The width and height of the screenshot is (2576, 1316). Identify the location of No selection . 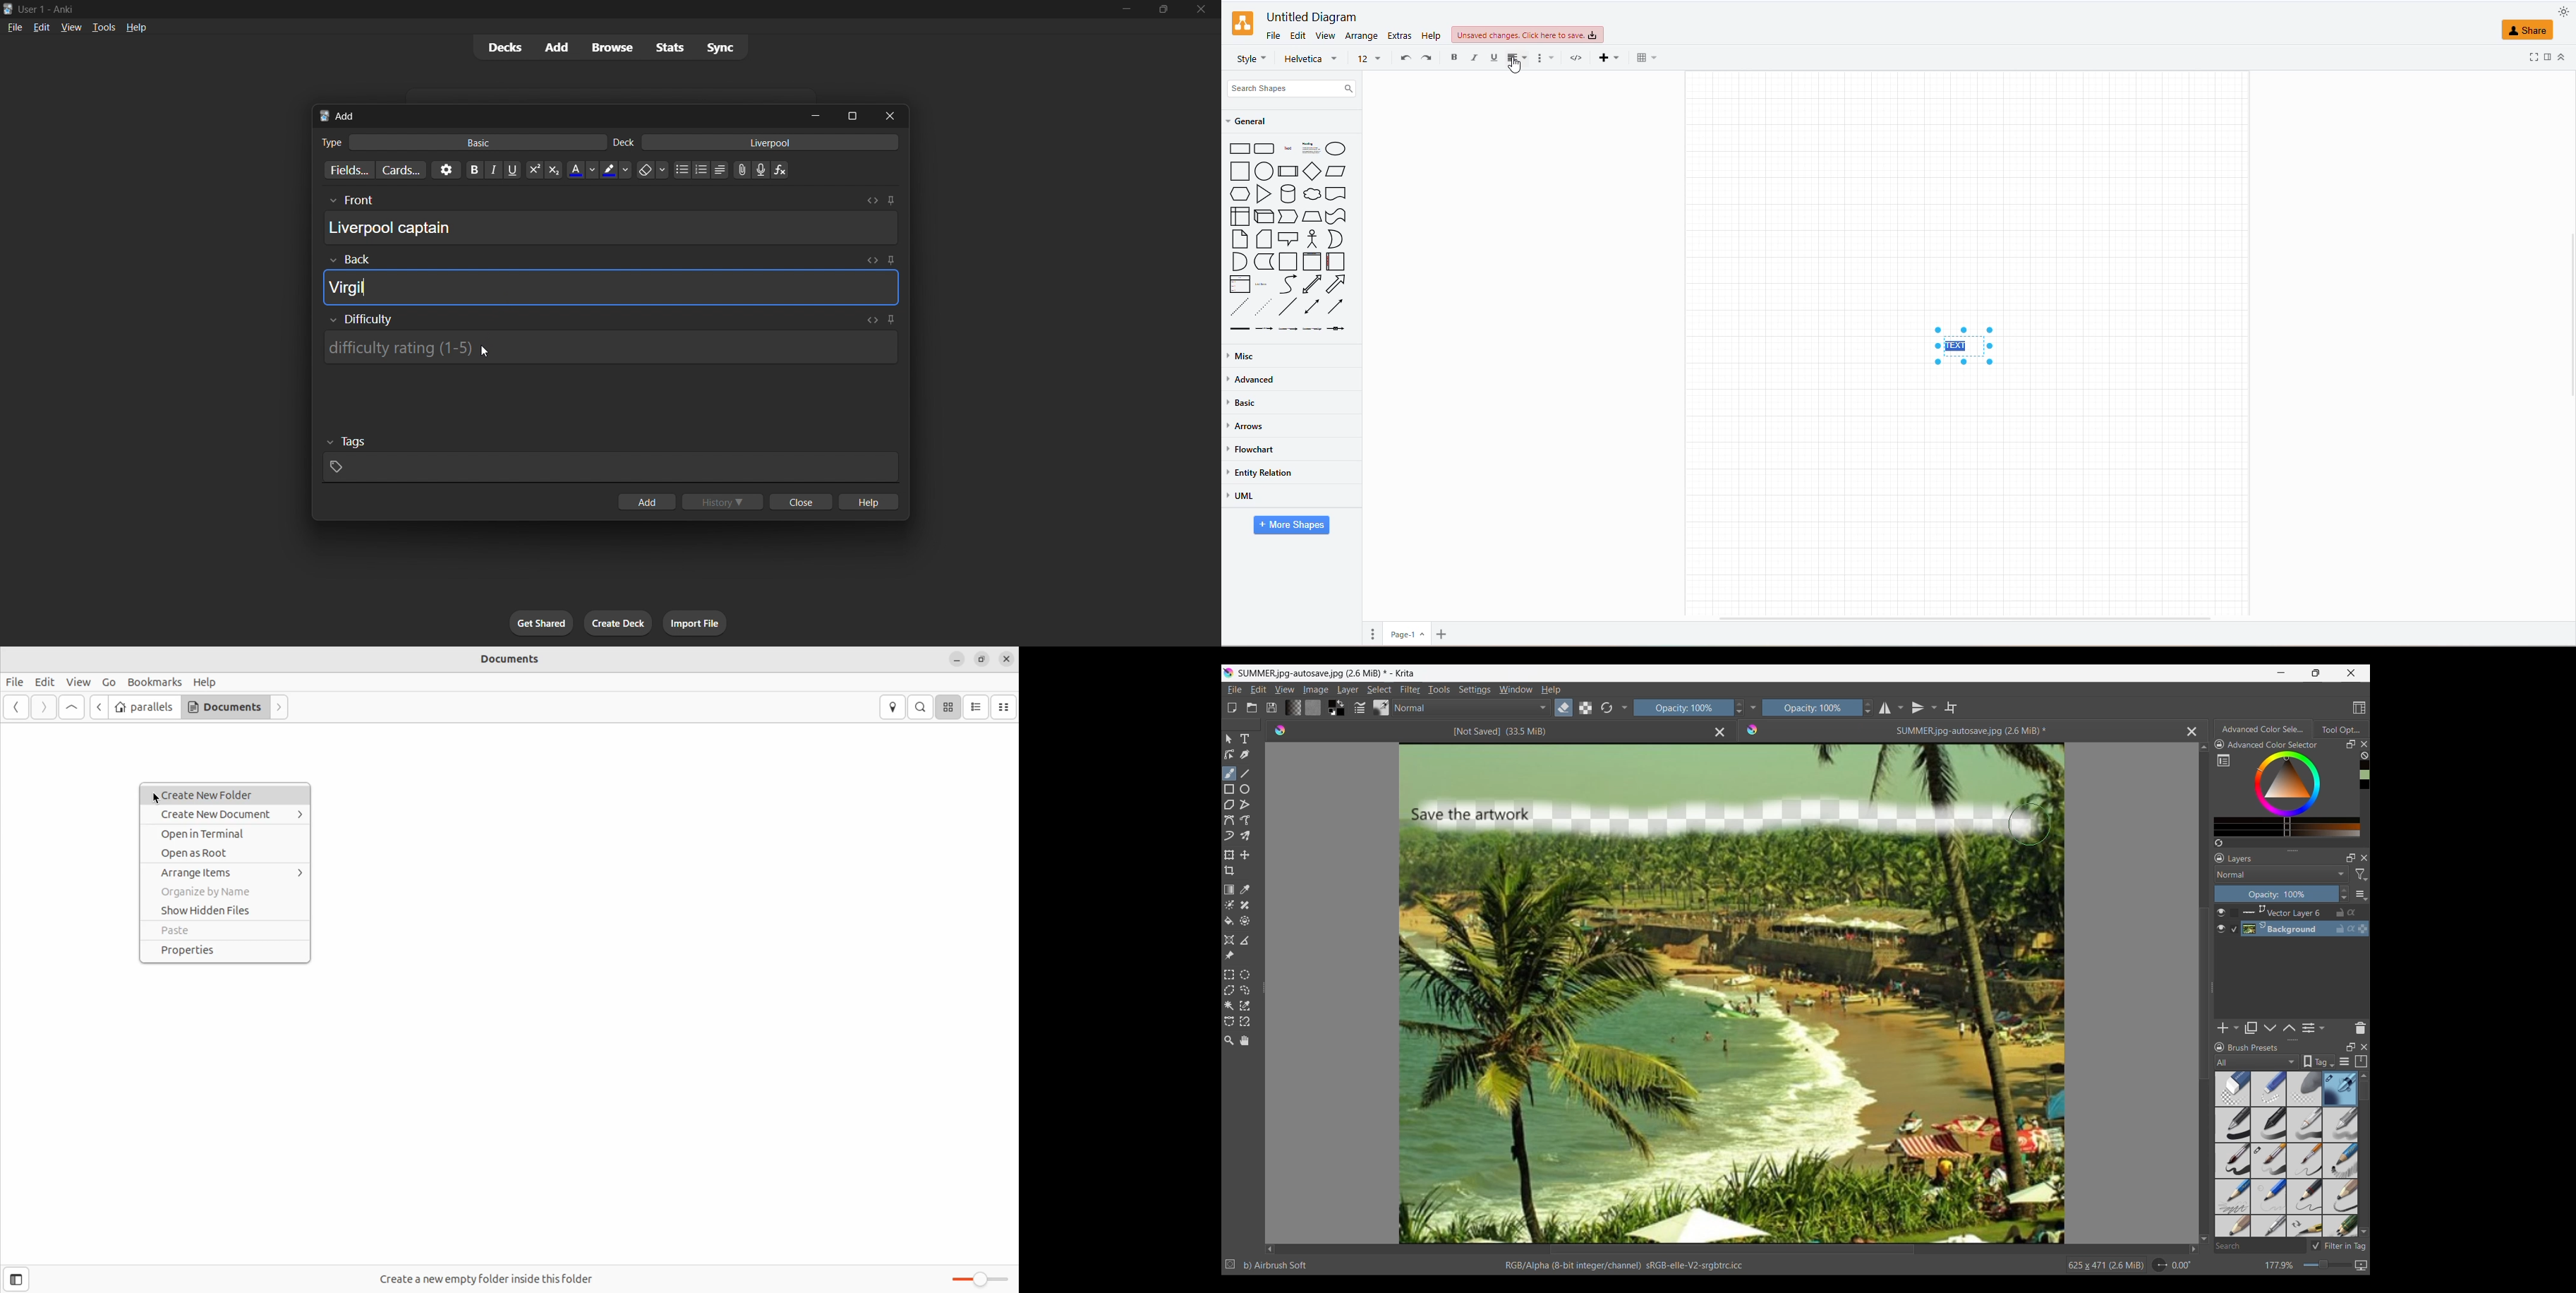
(1230, 1264).